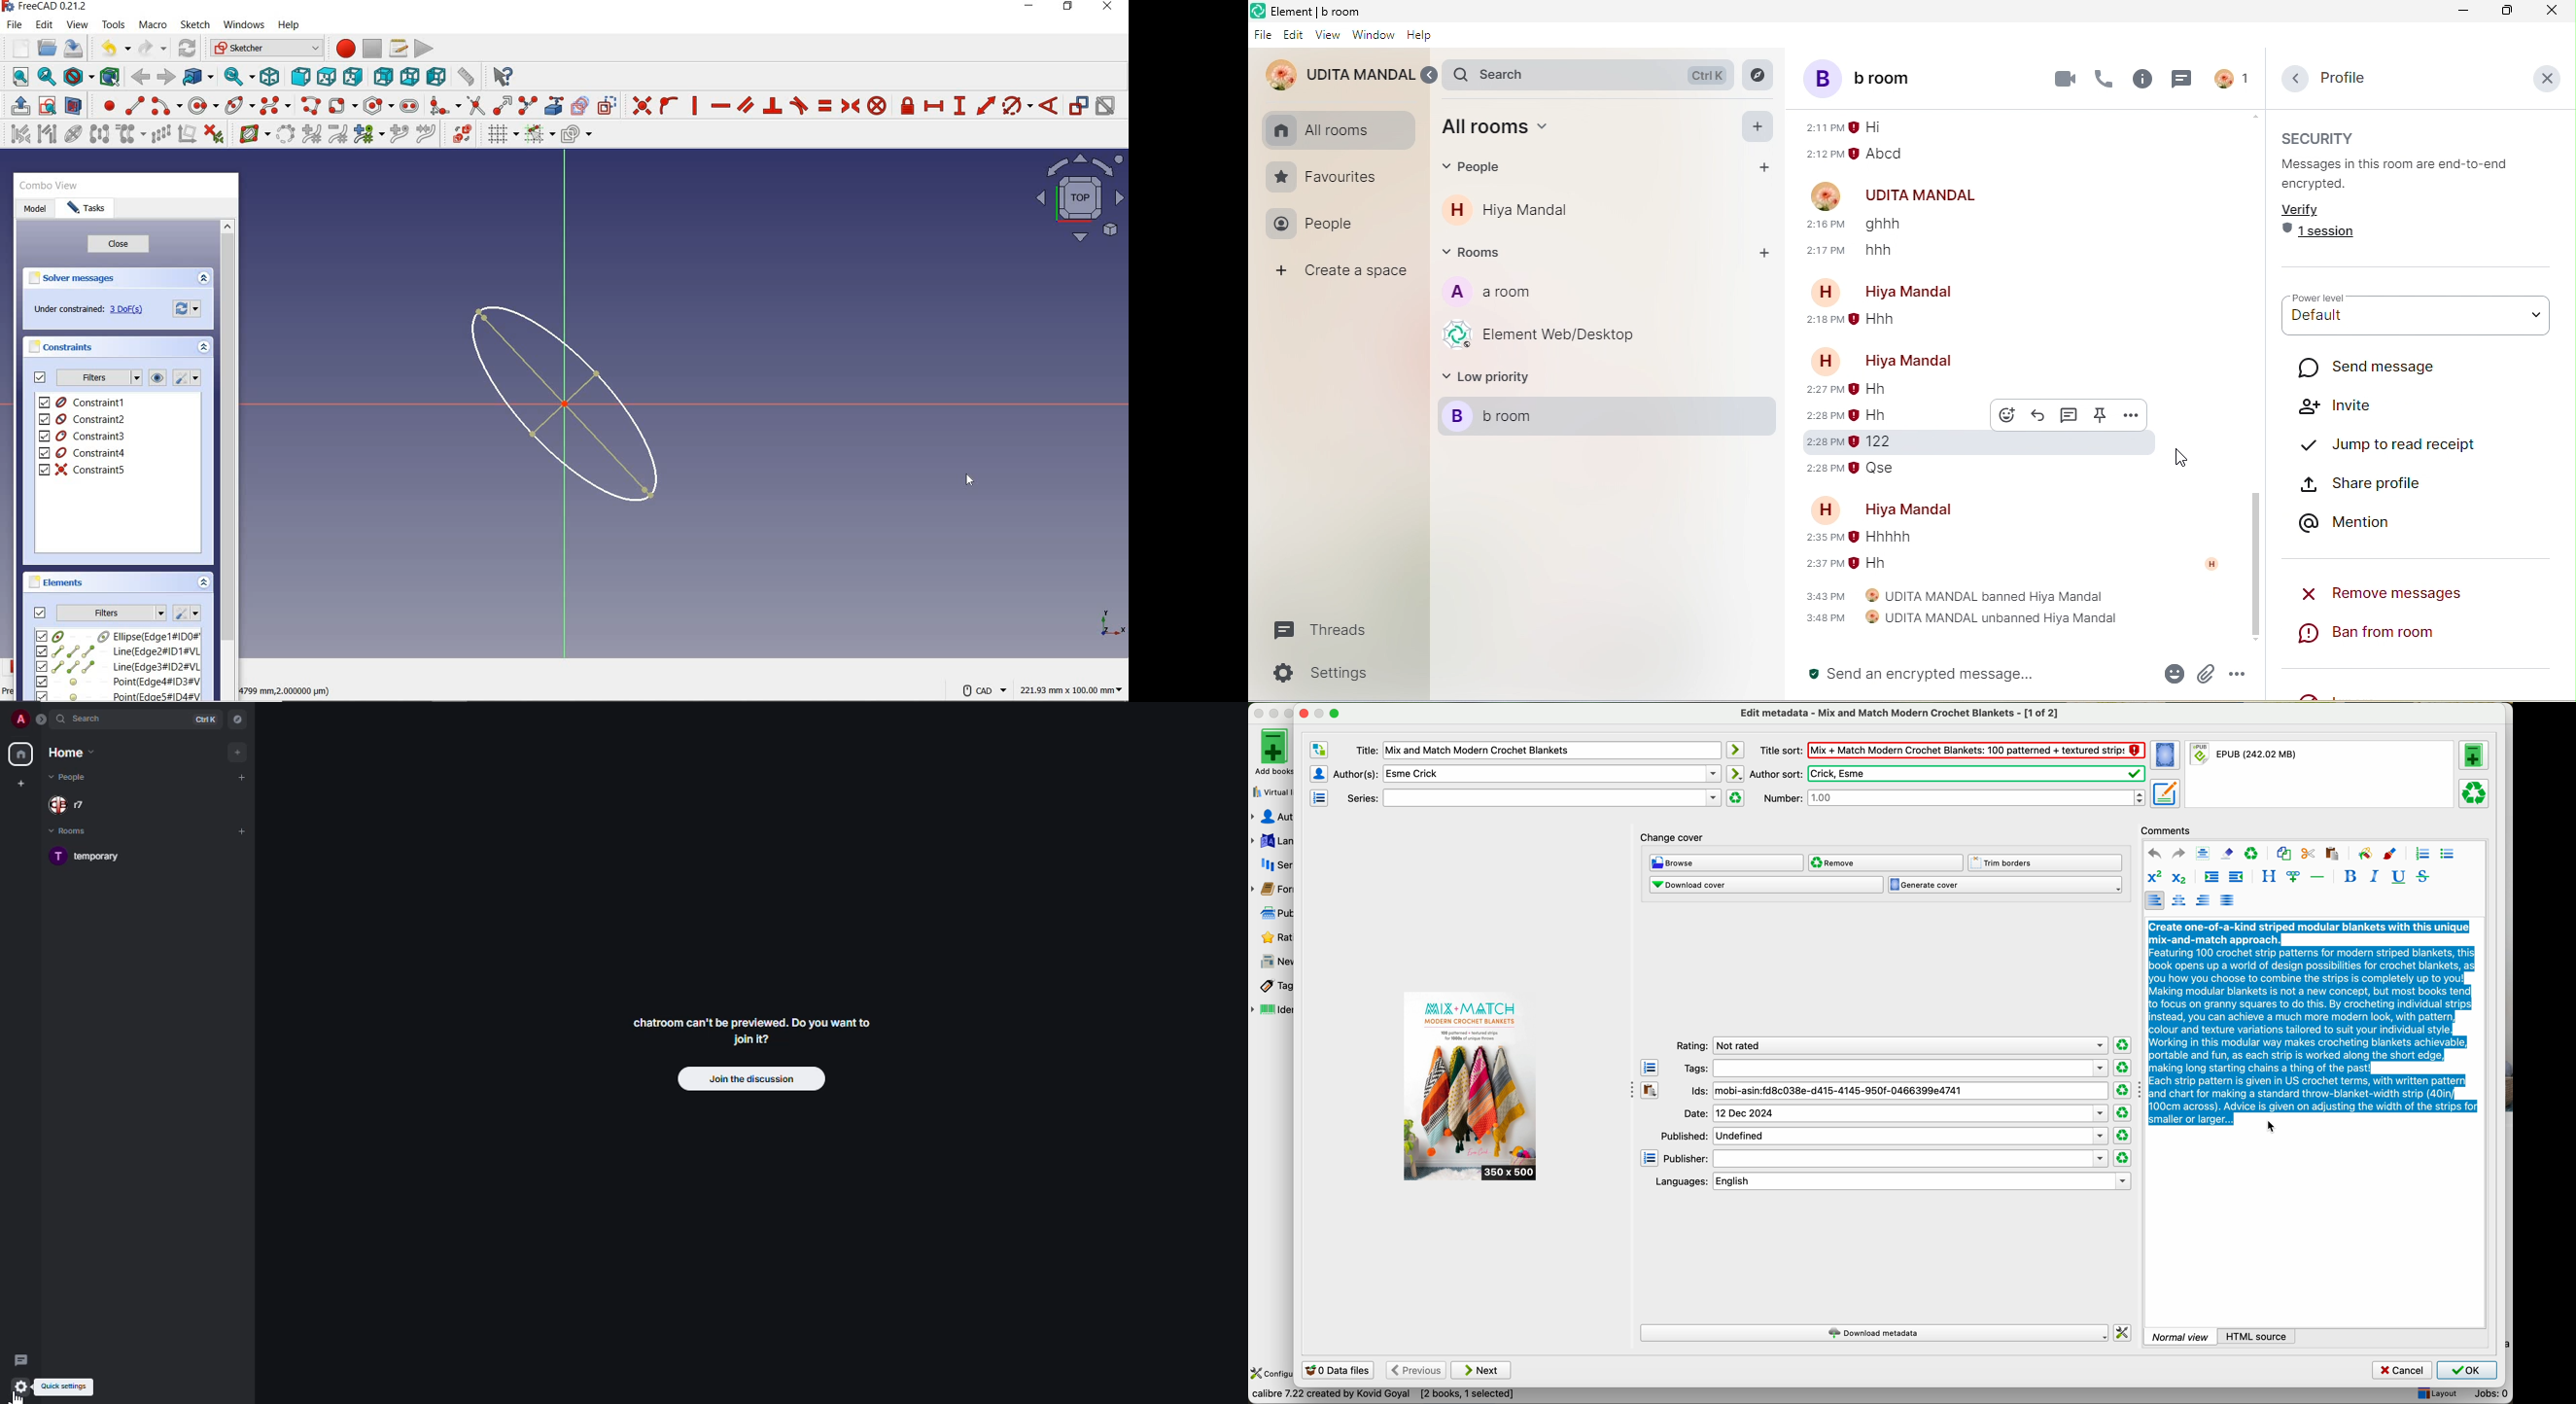 This screenshot has height=1428, width=2576. I want to click on data files, so click(1336, 1371).